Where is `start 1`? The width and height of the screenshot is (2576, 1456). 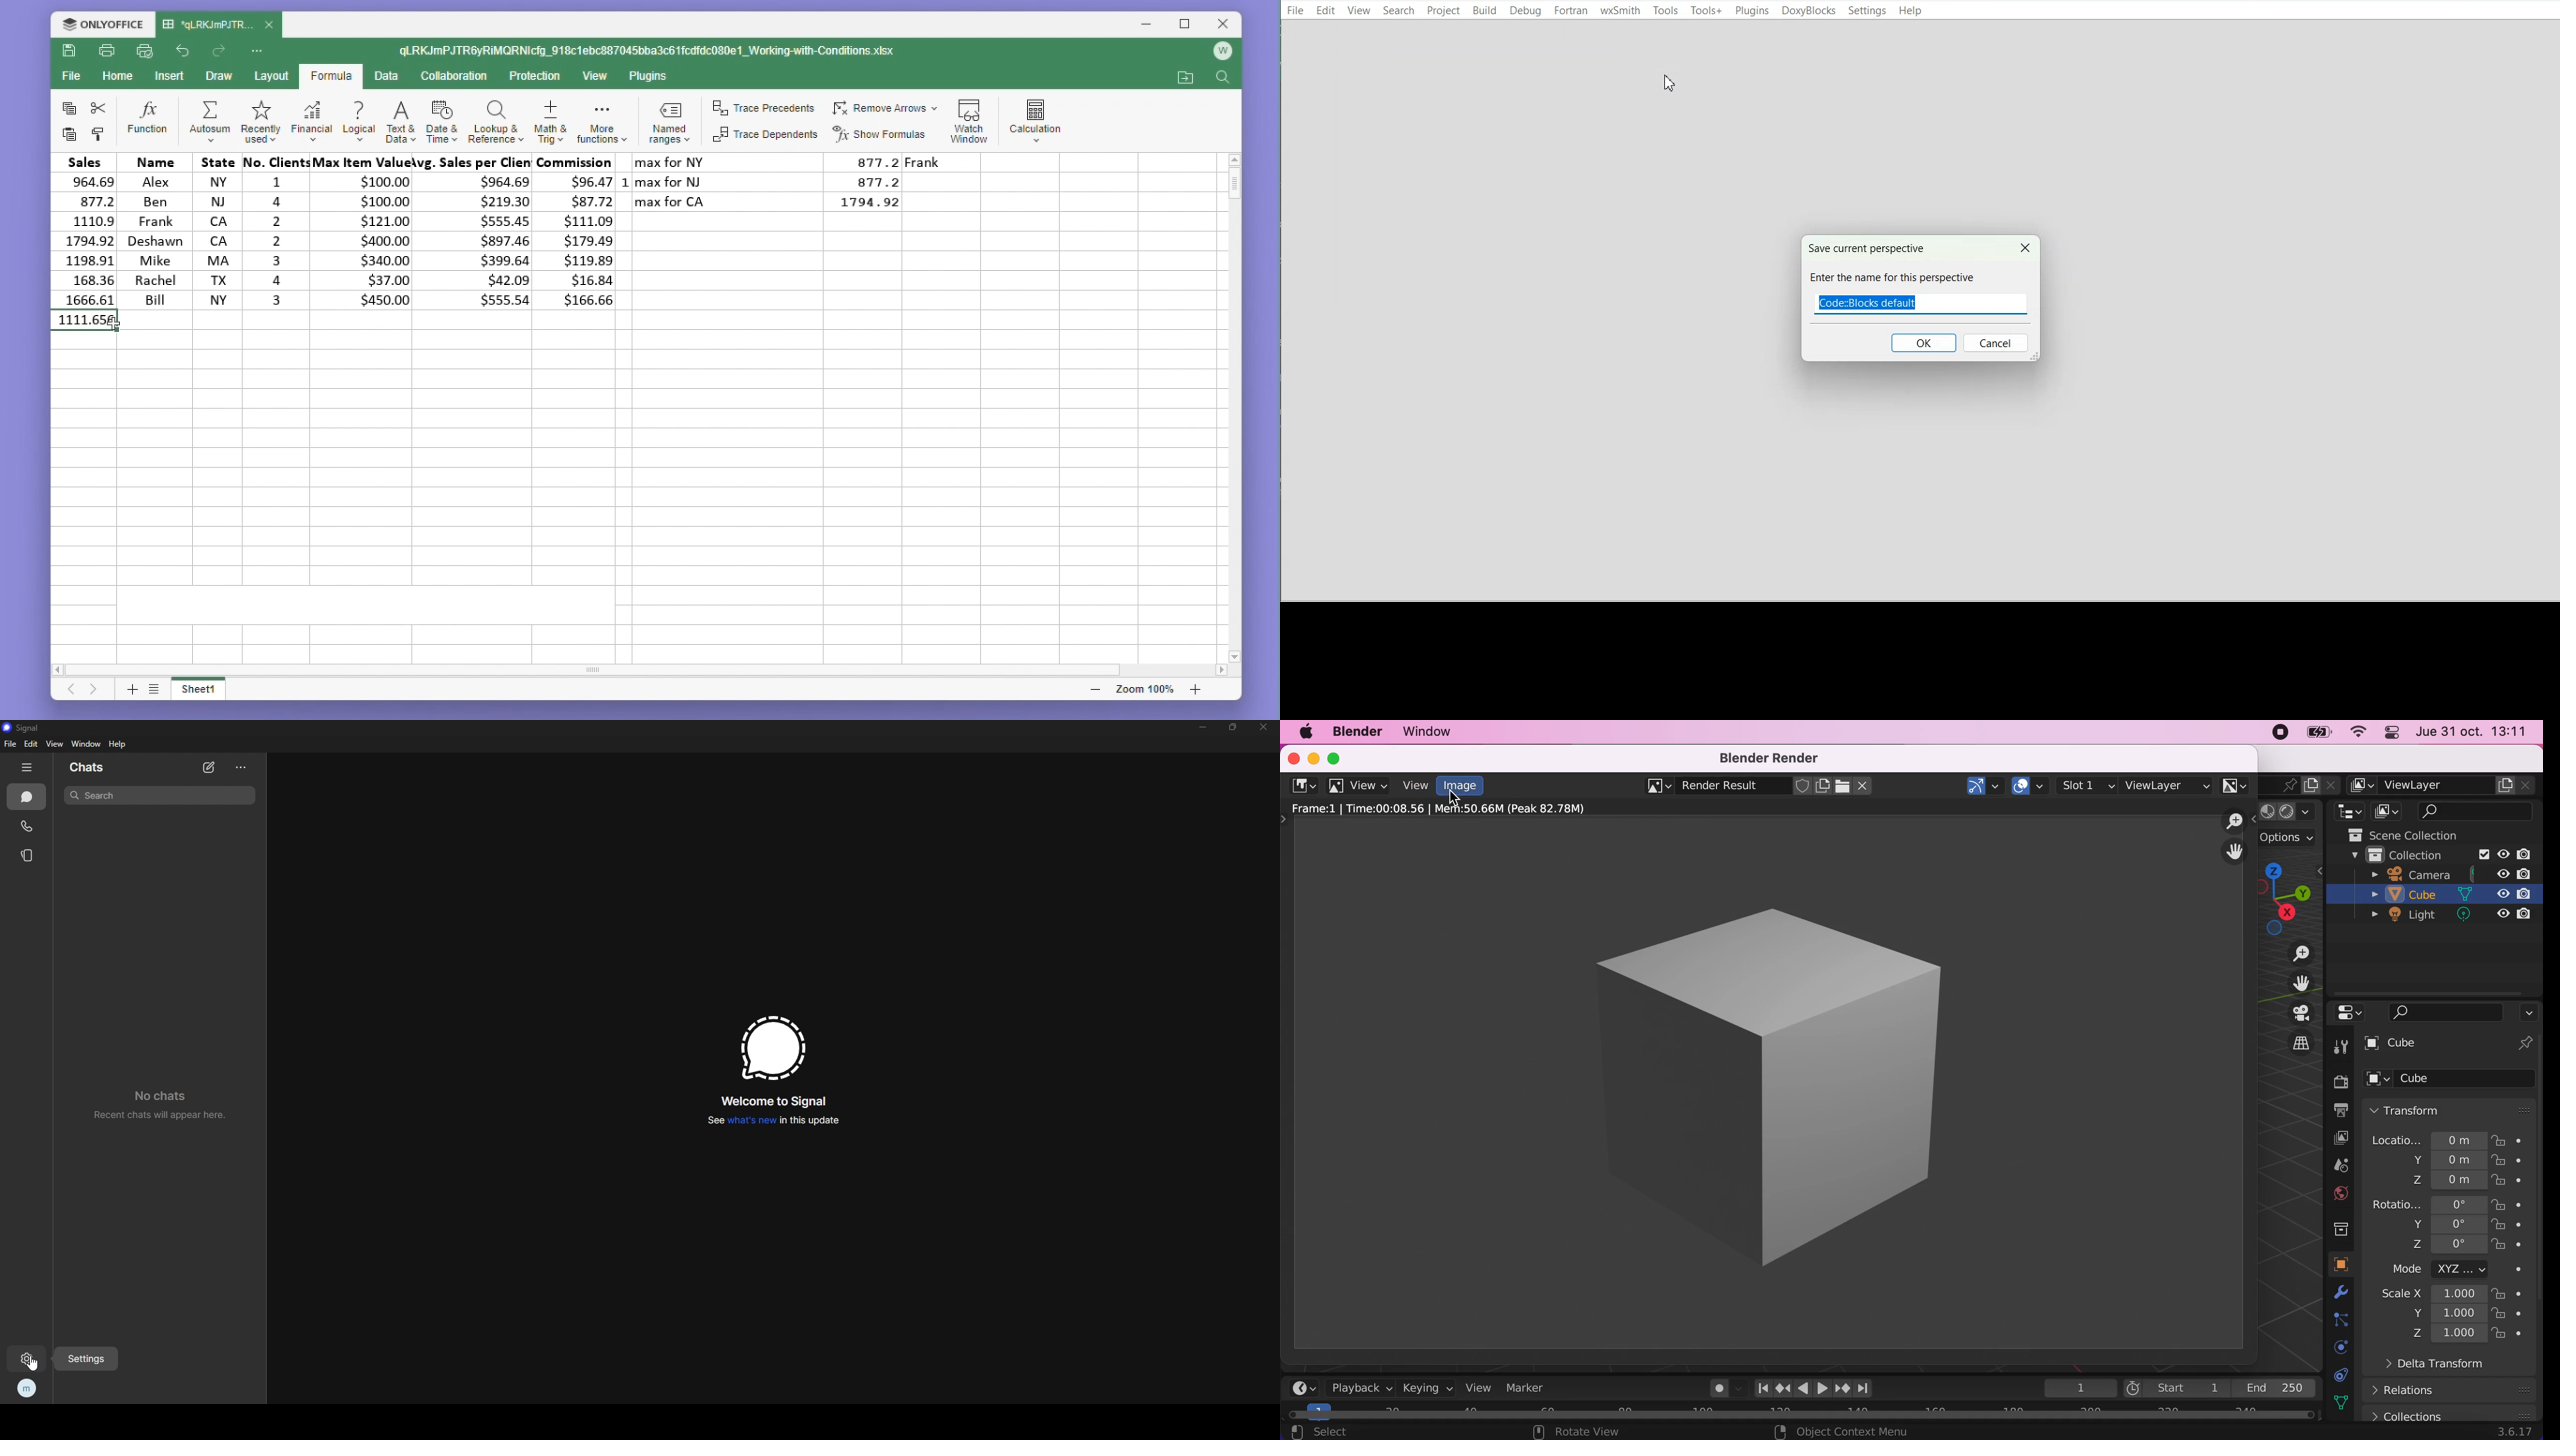
start 1 is located at coordinates (2176, 1388).